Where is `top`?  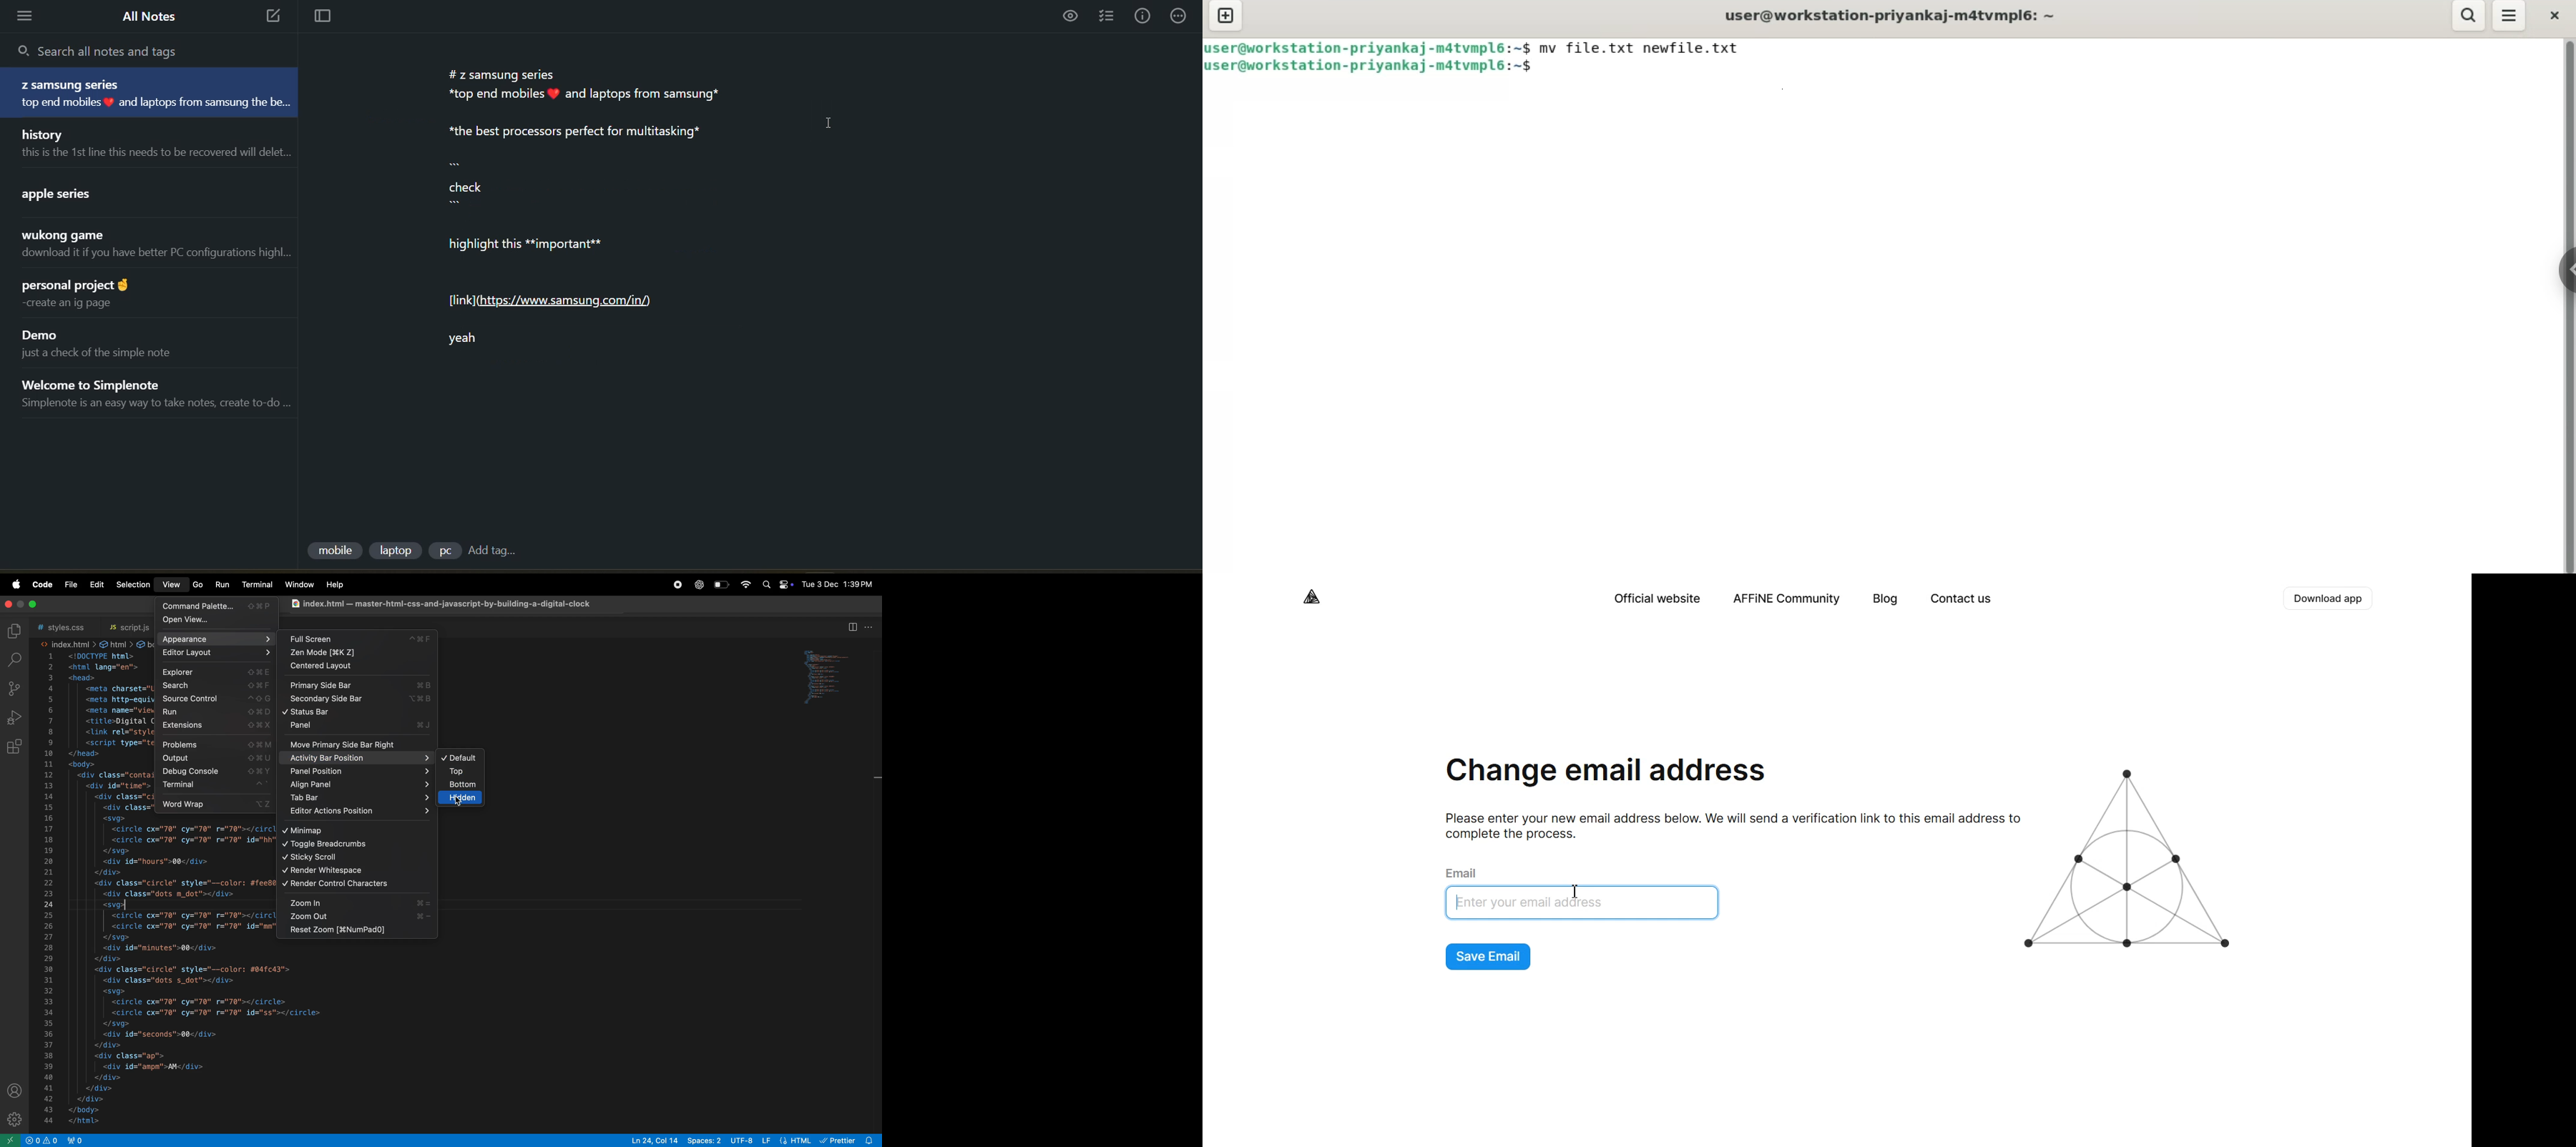
top is located at coordinates (463, 772).